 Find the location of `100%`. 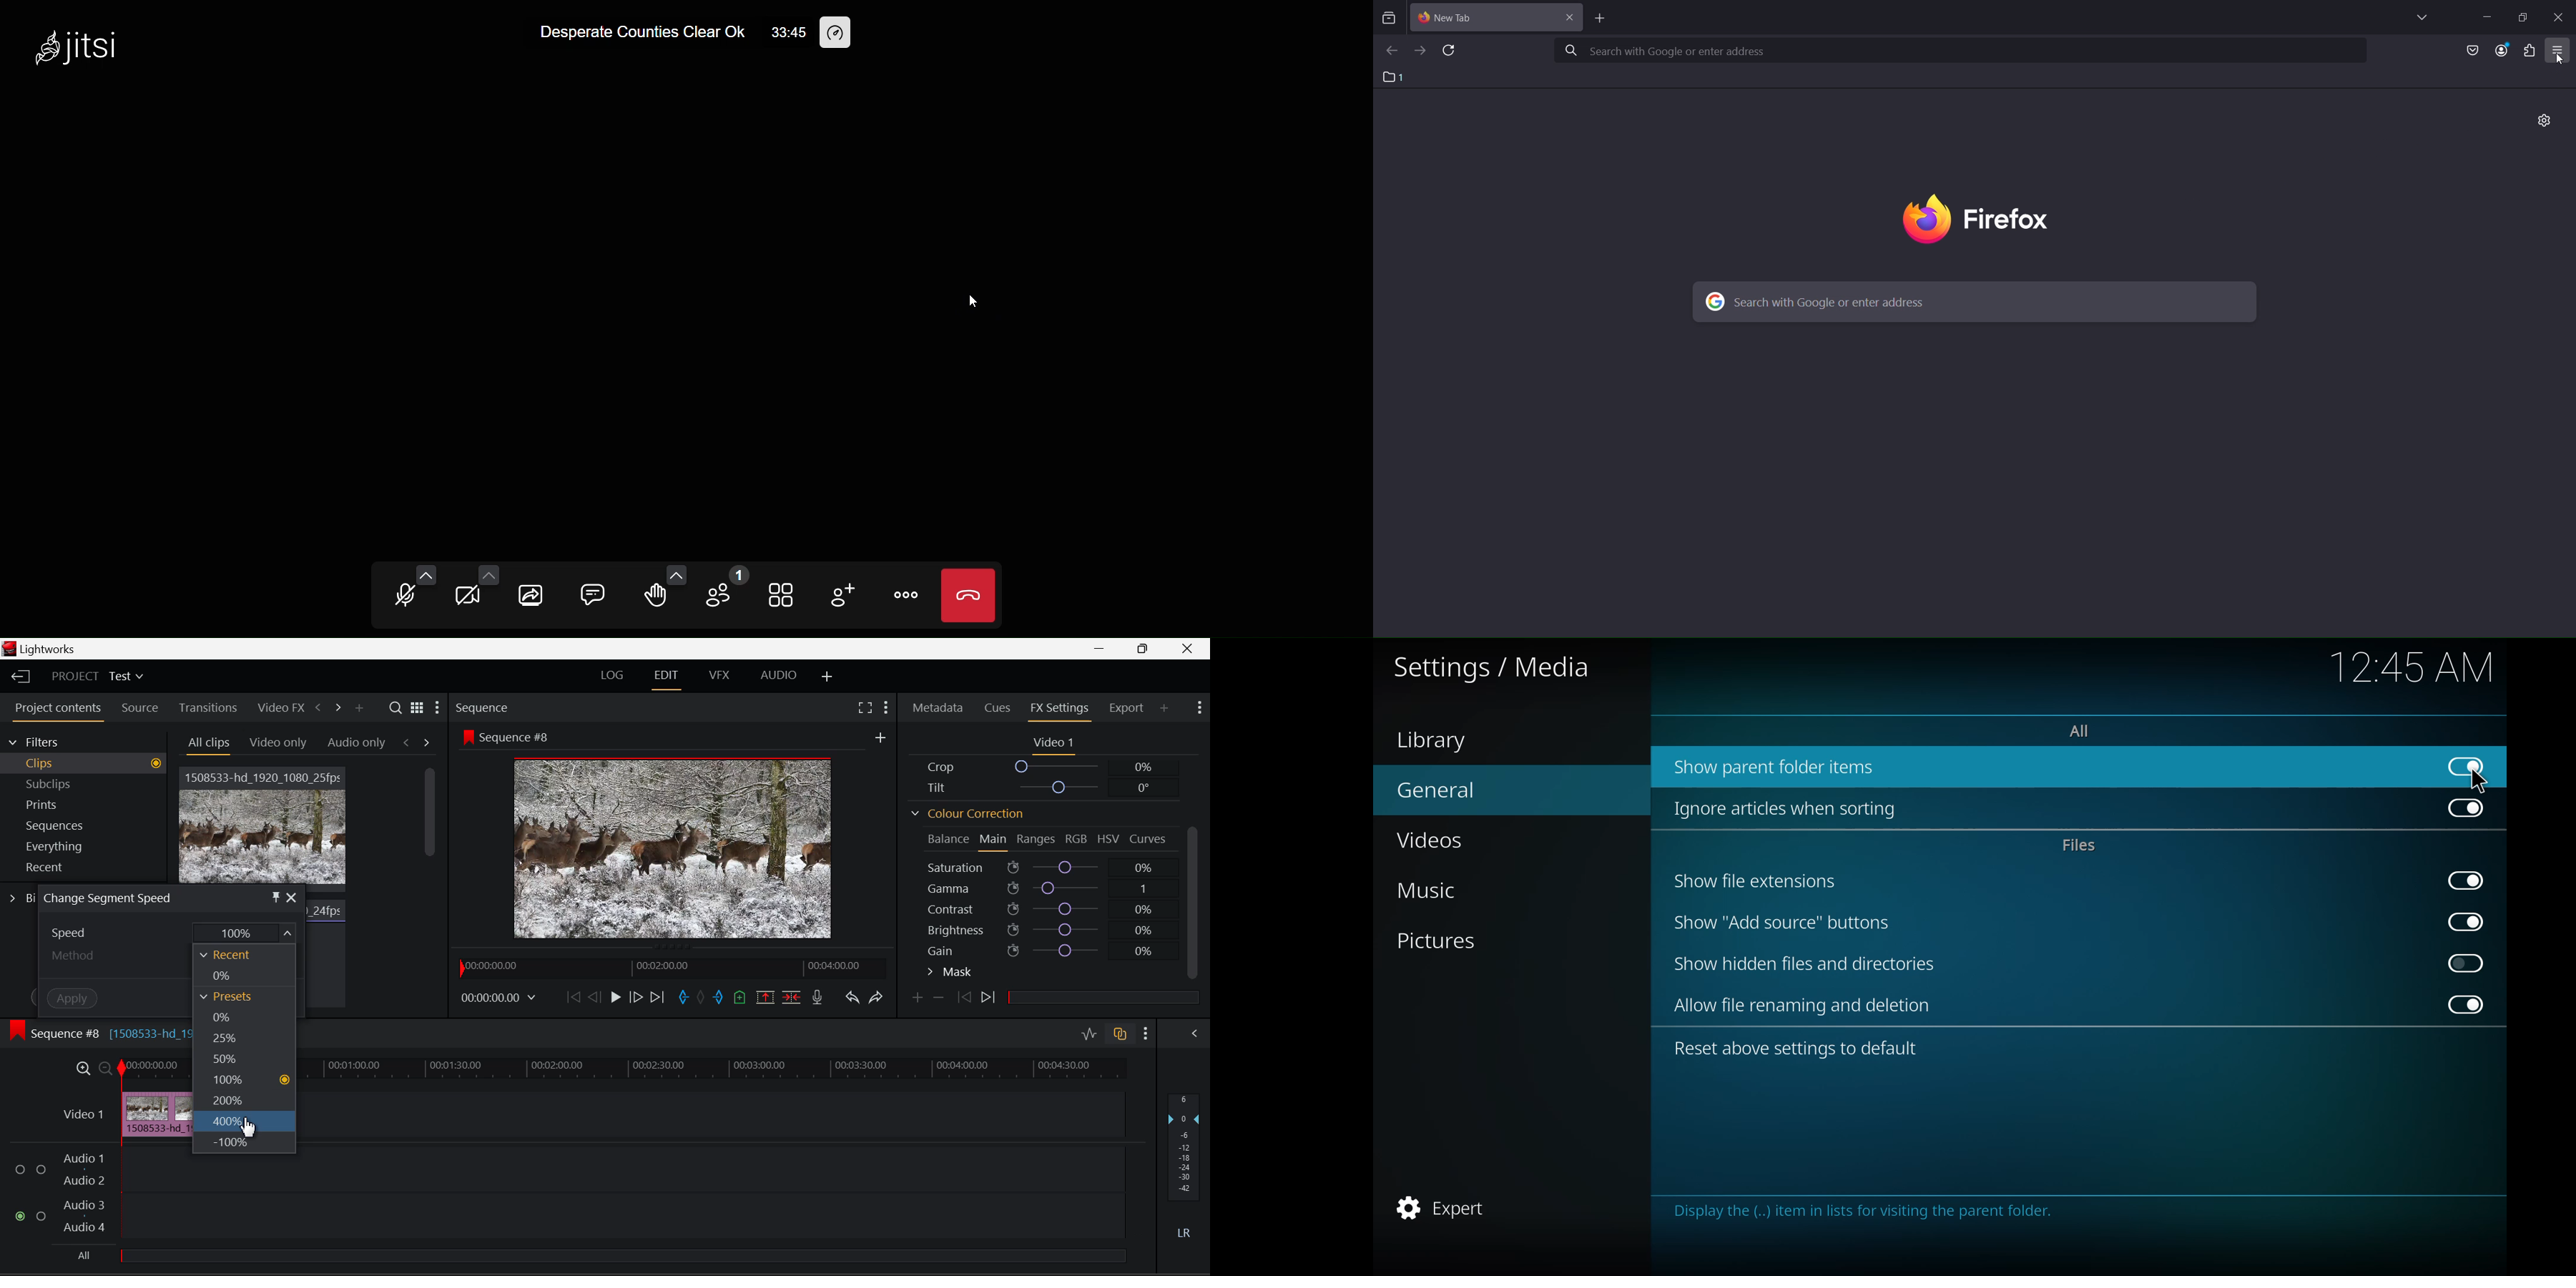

100% is located at coordinates (243, 1081).